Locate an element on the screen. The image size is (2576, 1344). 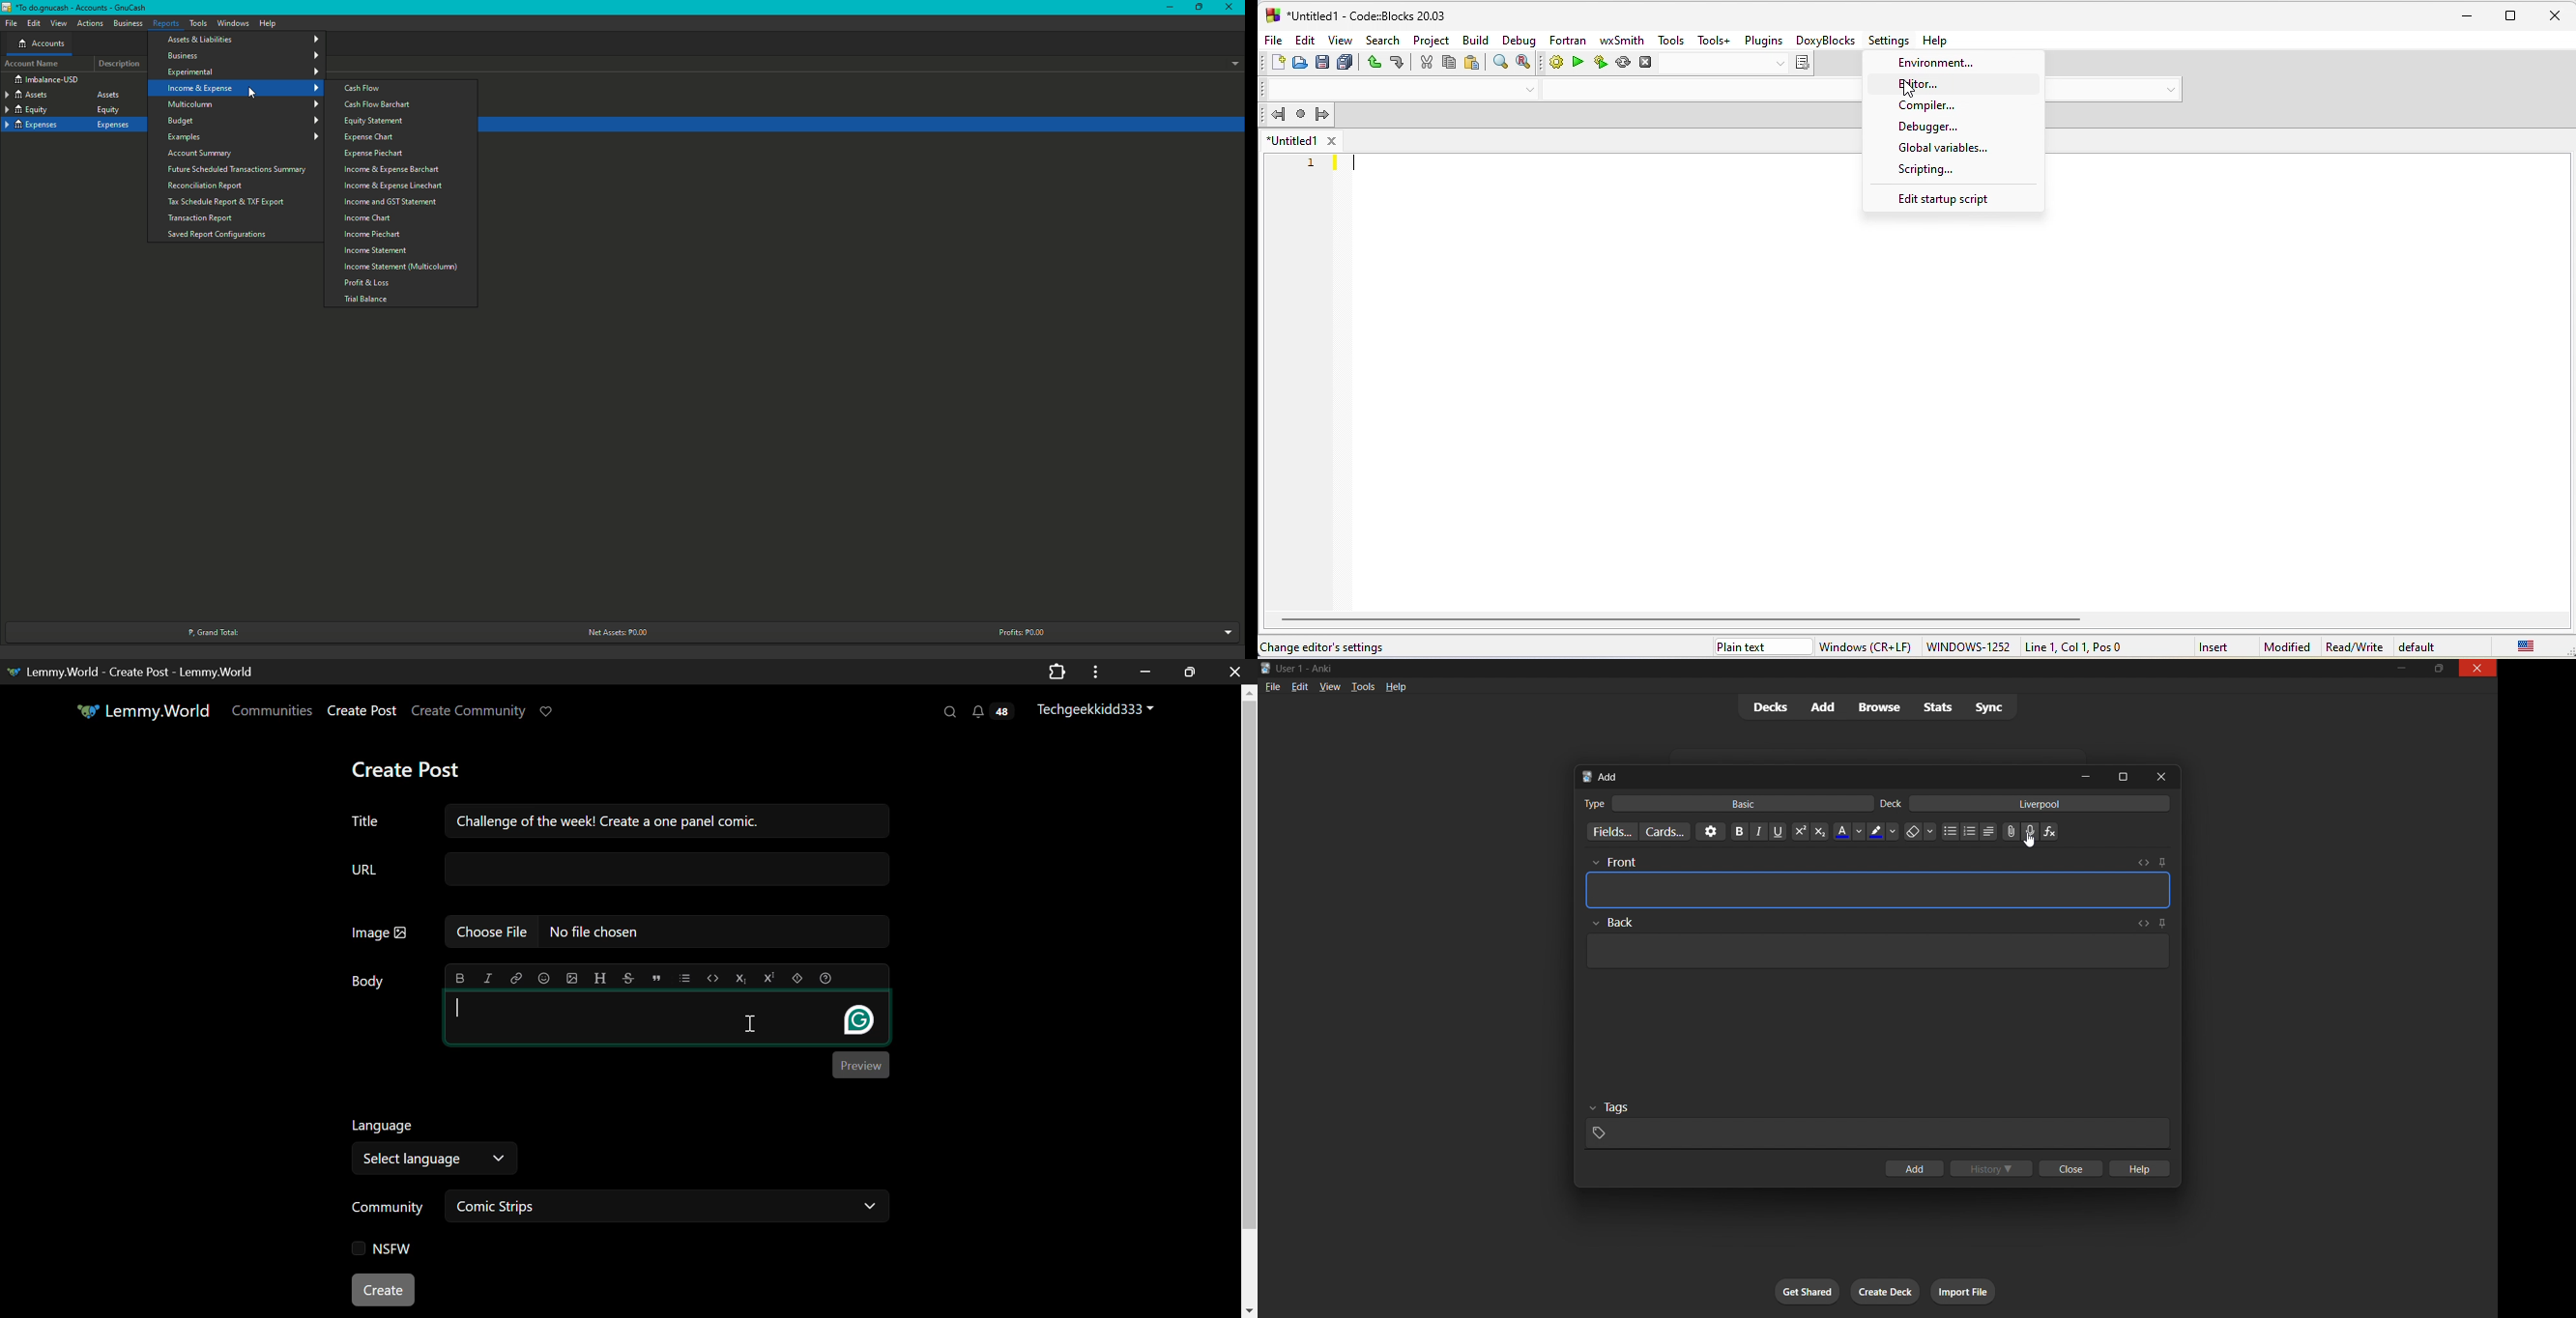
link is located at coordinates (514, 978).